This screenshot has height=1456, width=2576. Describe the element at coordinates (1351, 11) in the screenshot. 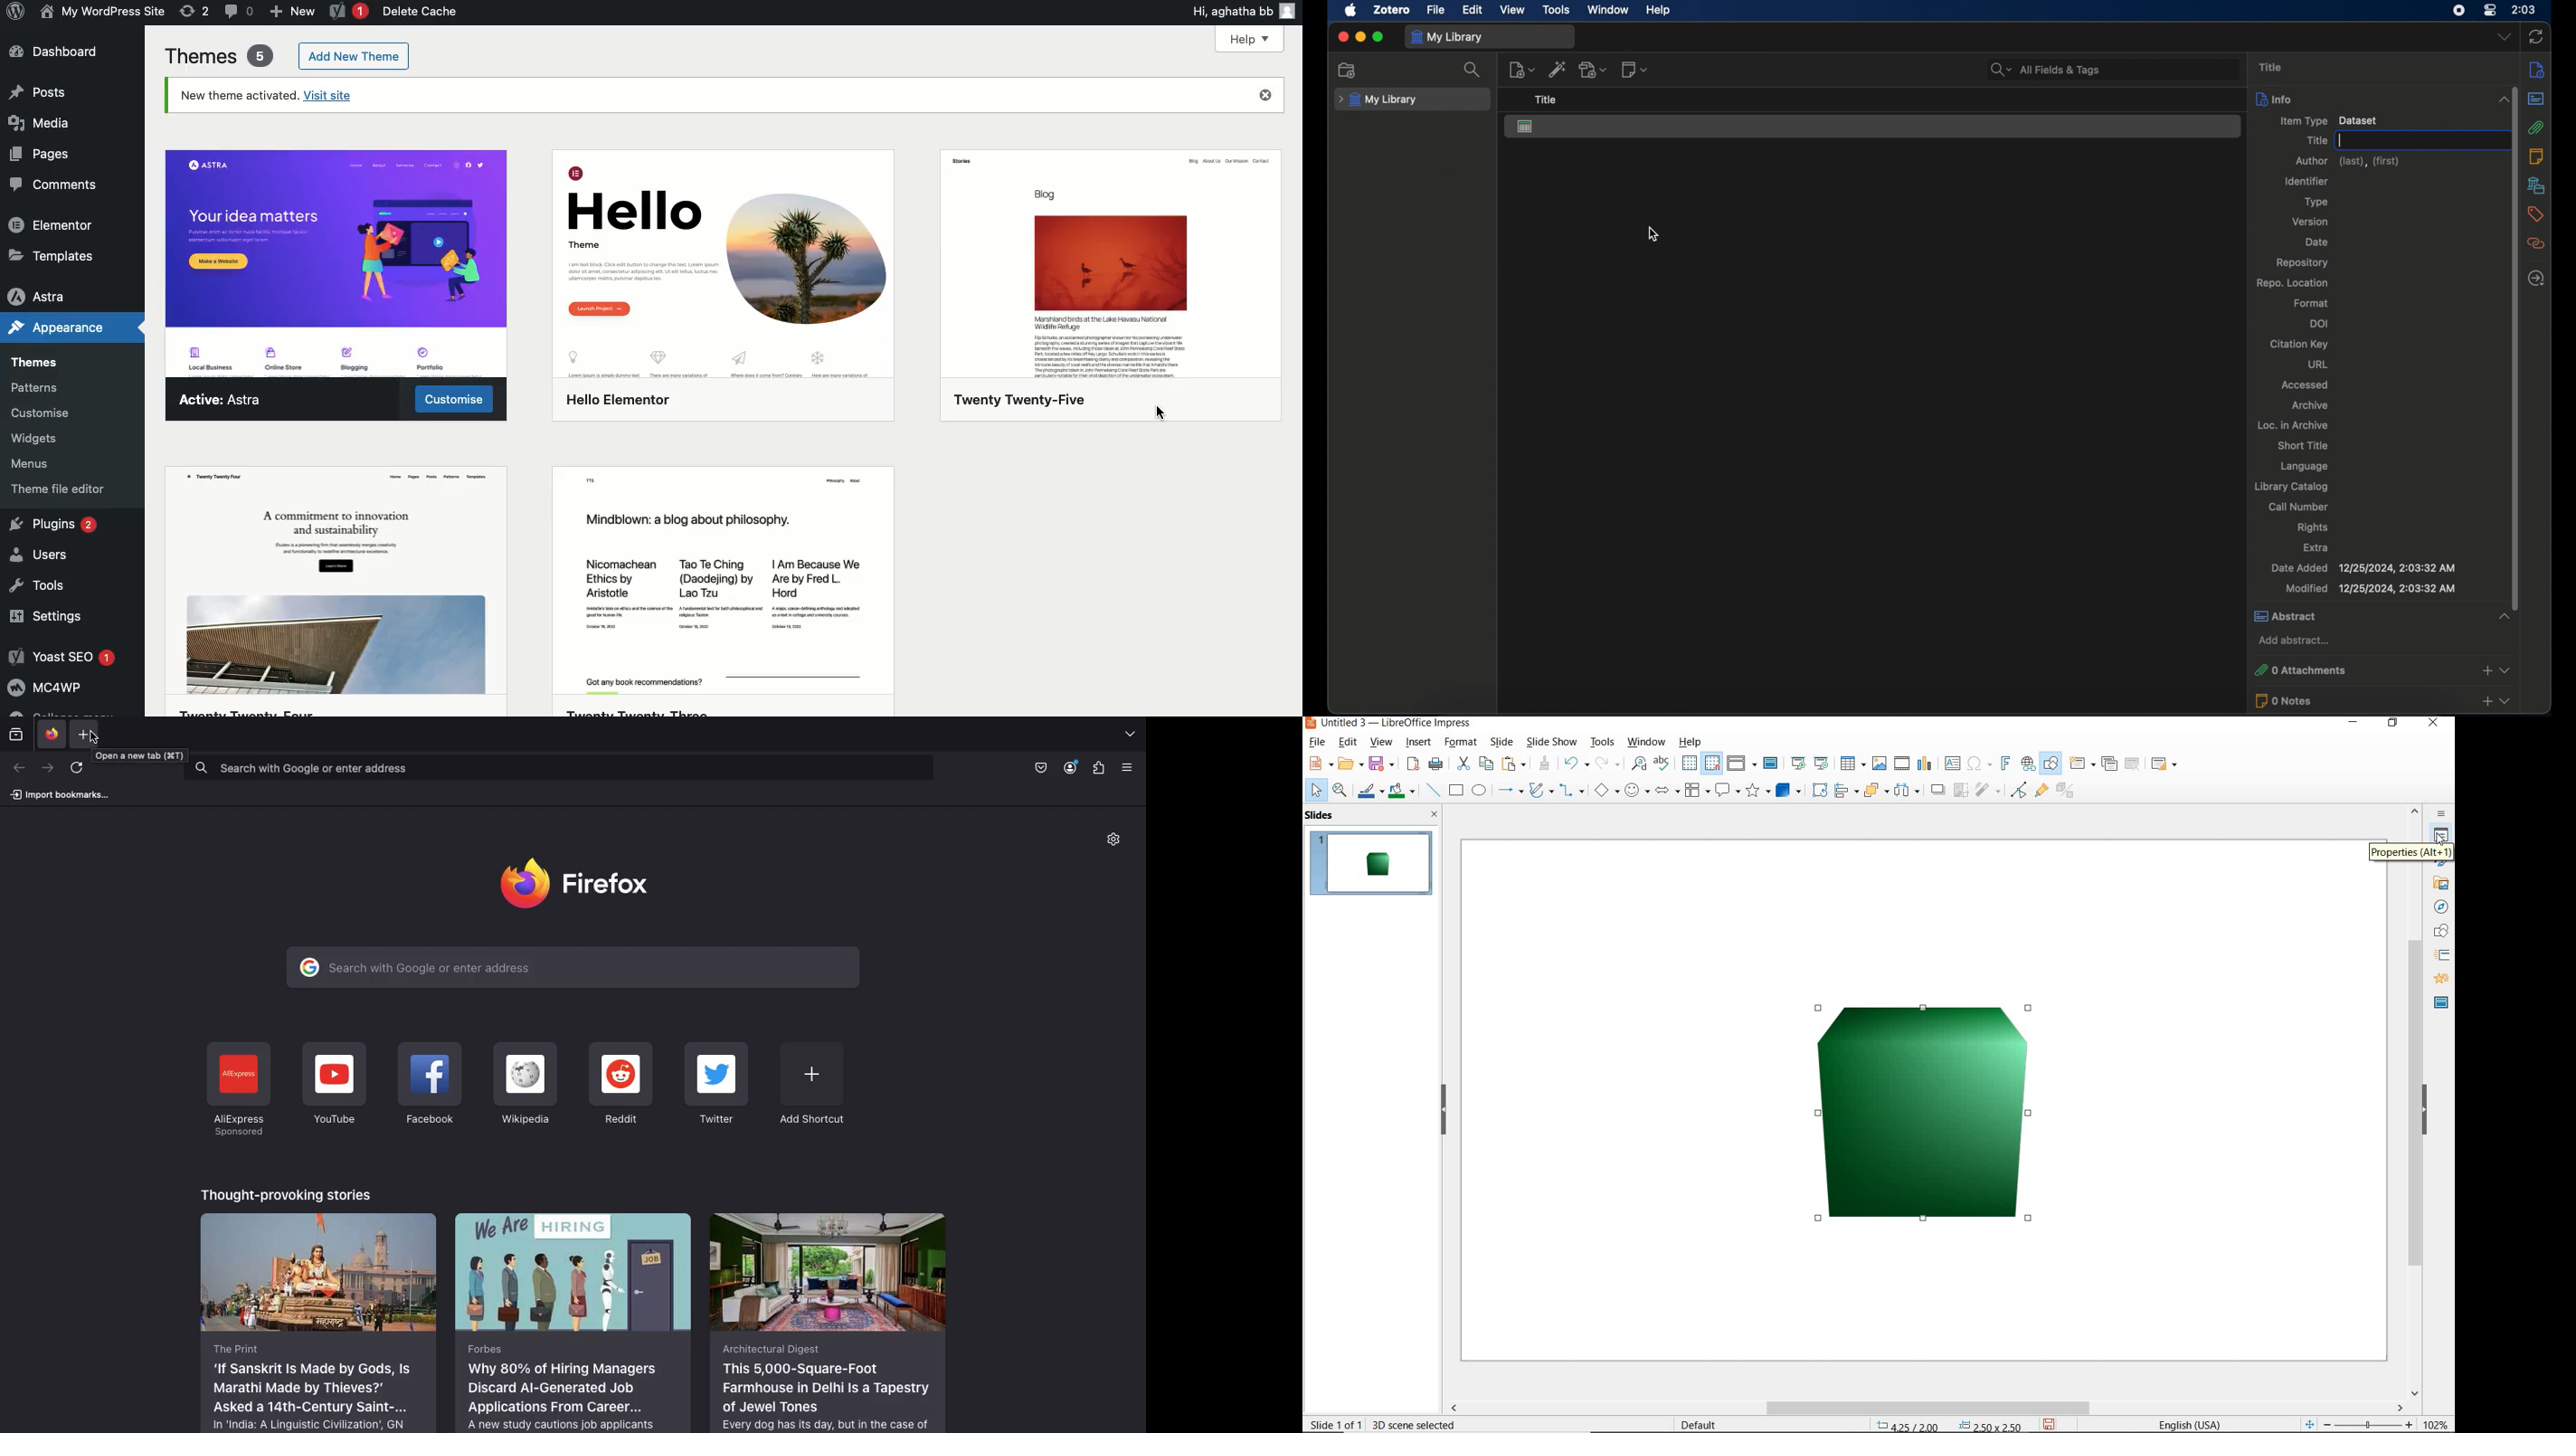

I see `apple` at that location.